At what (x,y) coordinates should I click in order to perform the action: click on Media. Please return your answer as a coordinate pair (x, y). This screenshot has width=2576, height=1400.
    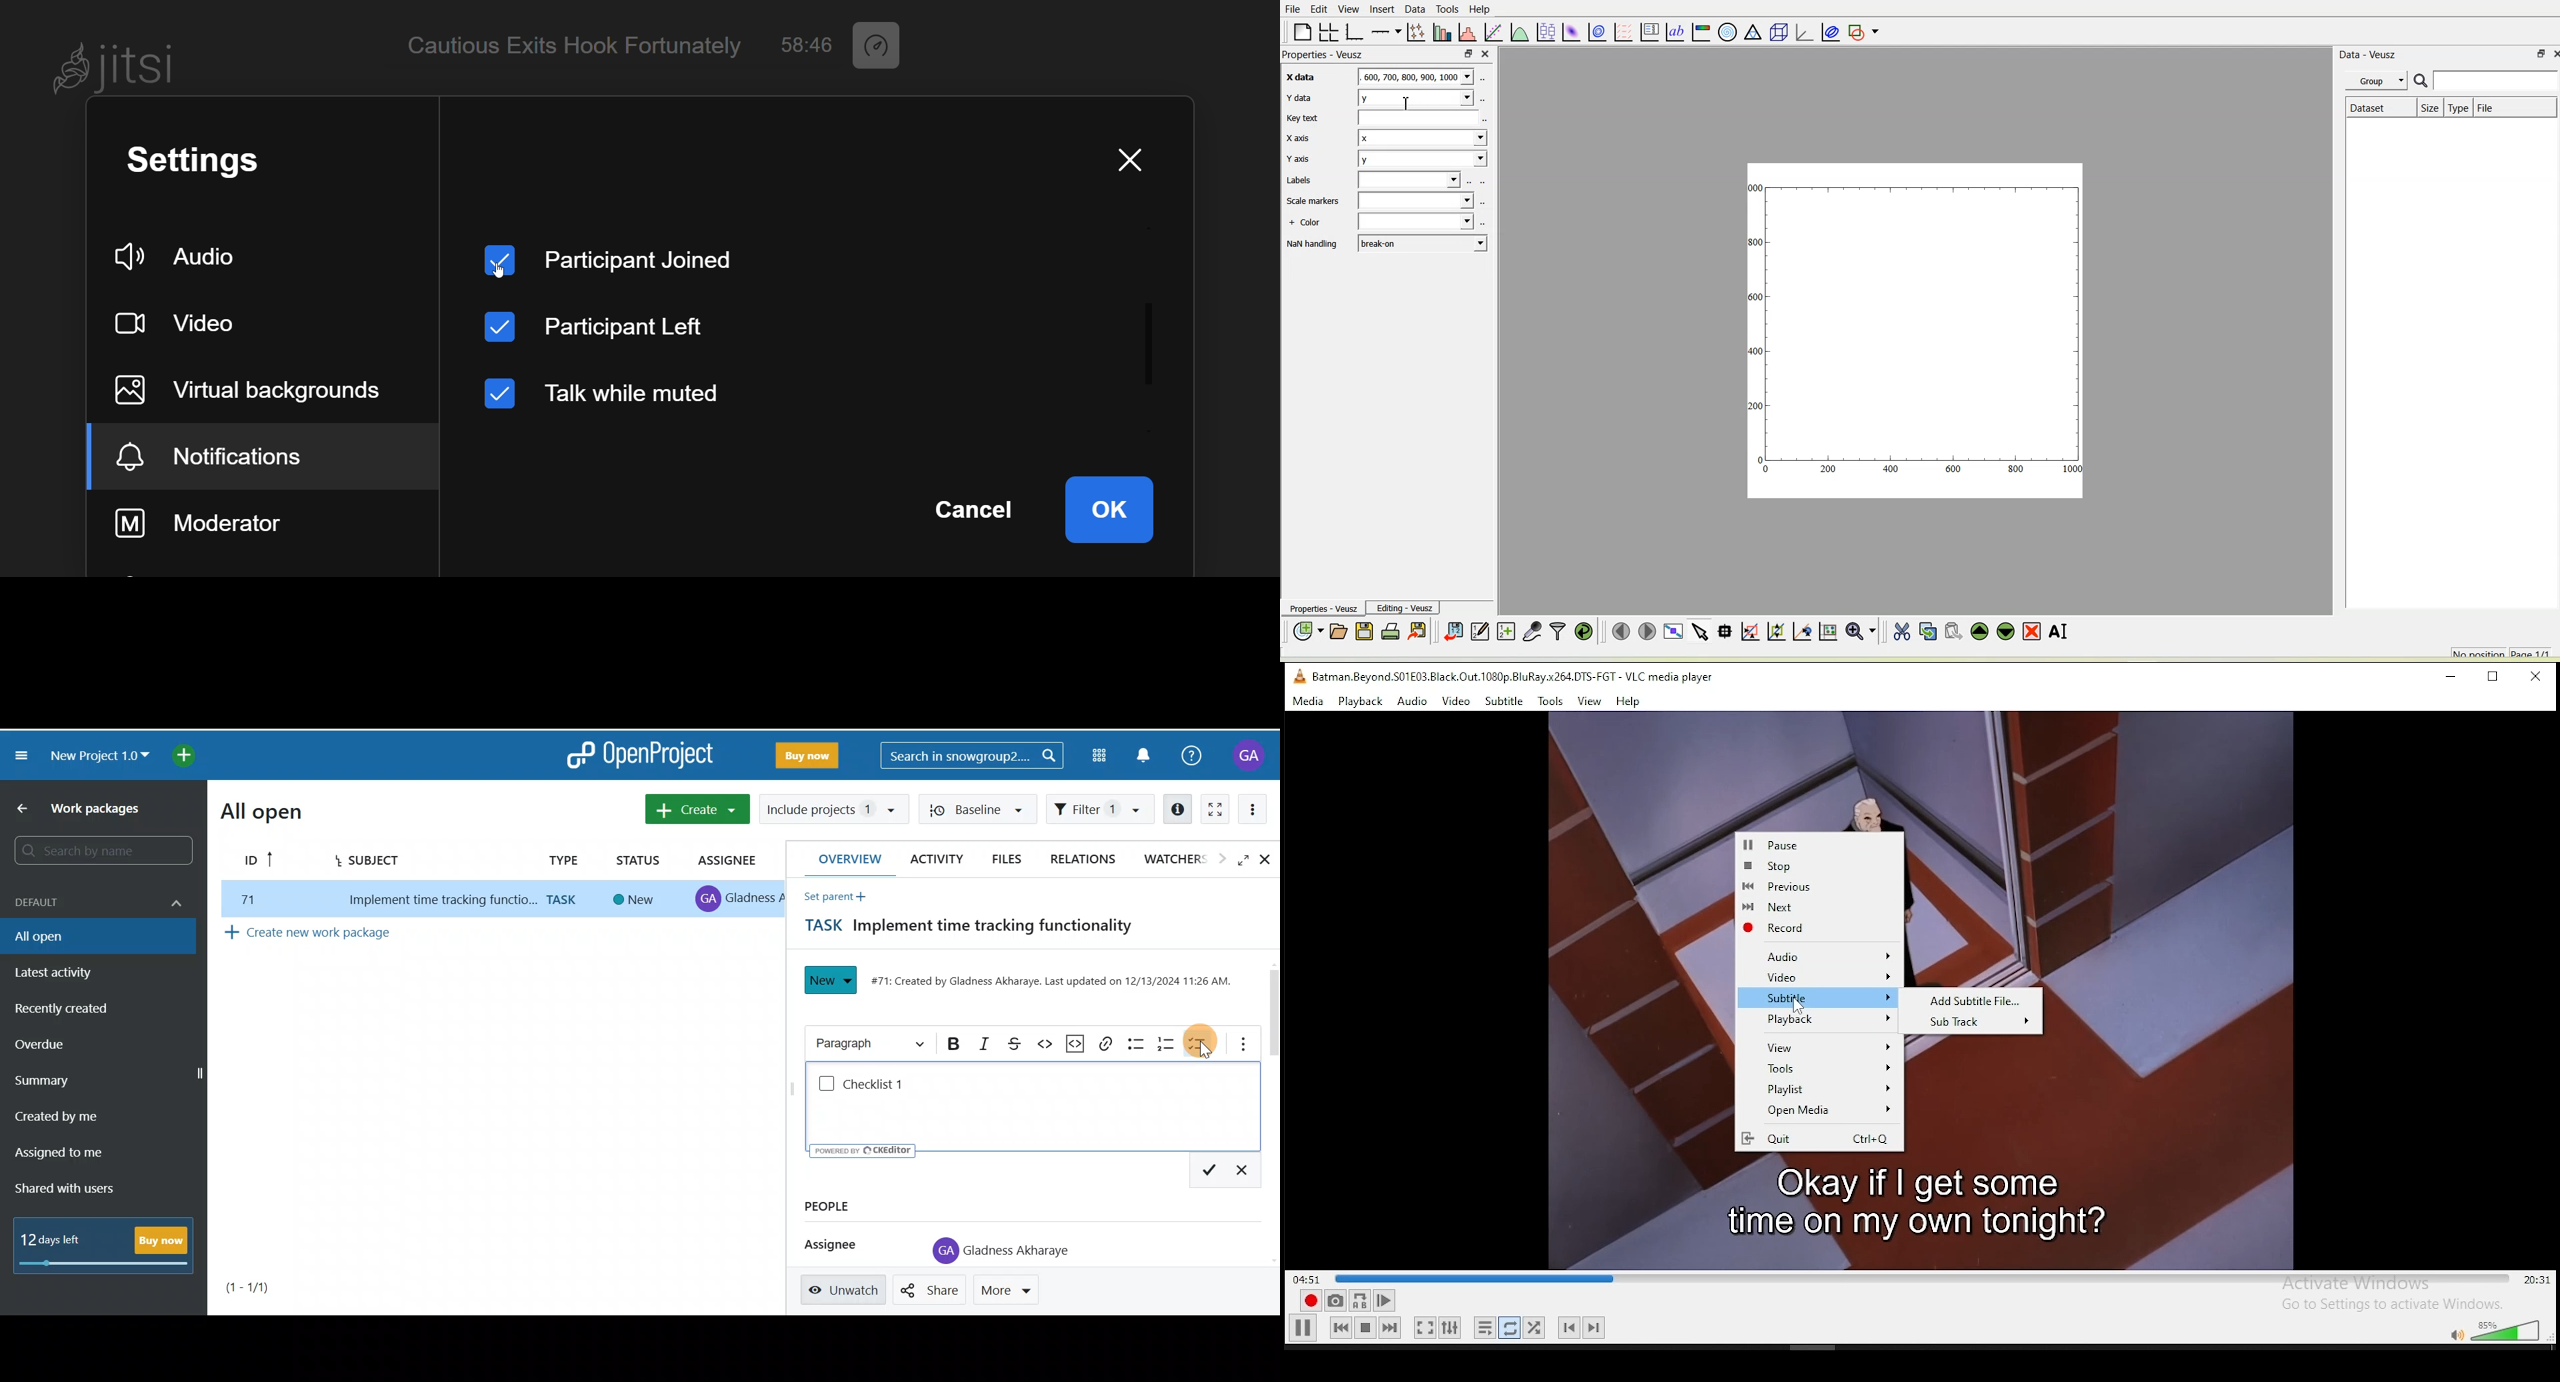
    Looking at the image, I should click on (1309, 702).